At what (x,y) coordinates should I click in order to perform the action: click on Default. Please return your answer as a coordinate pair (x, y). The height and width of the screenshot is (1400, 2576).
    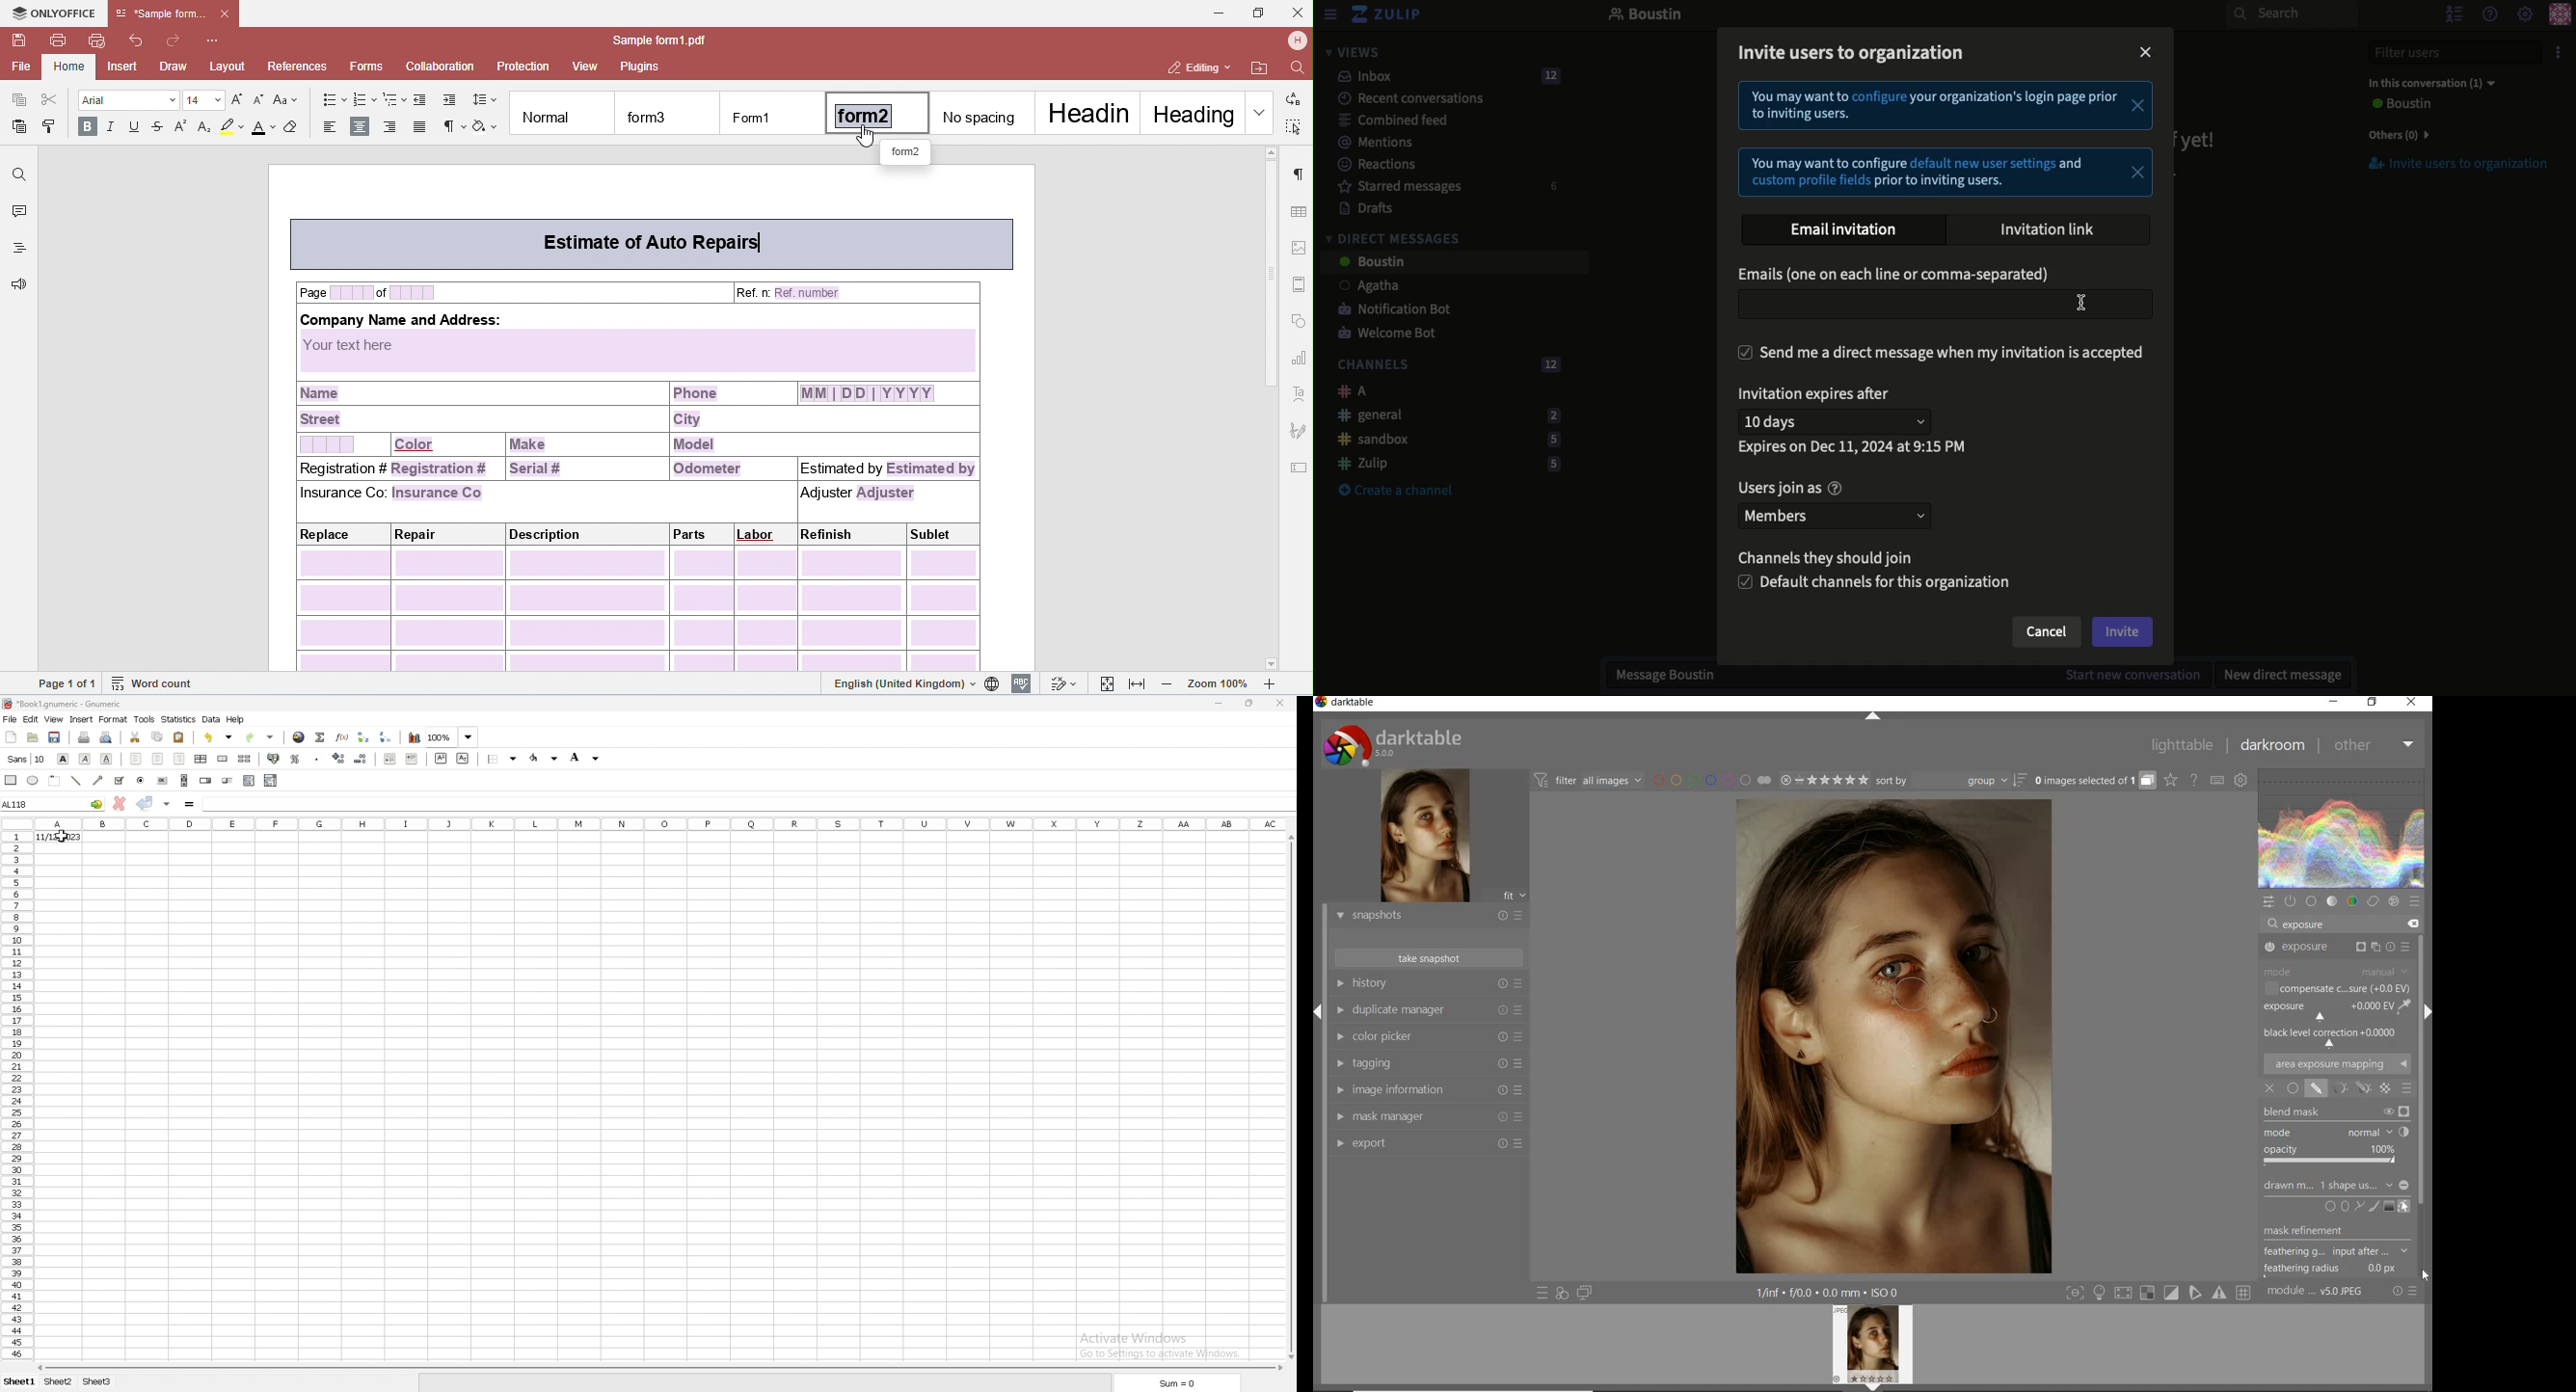
    Looking at the image, I should click on (1877, 584).